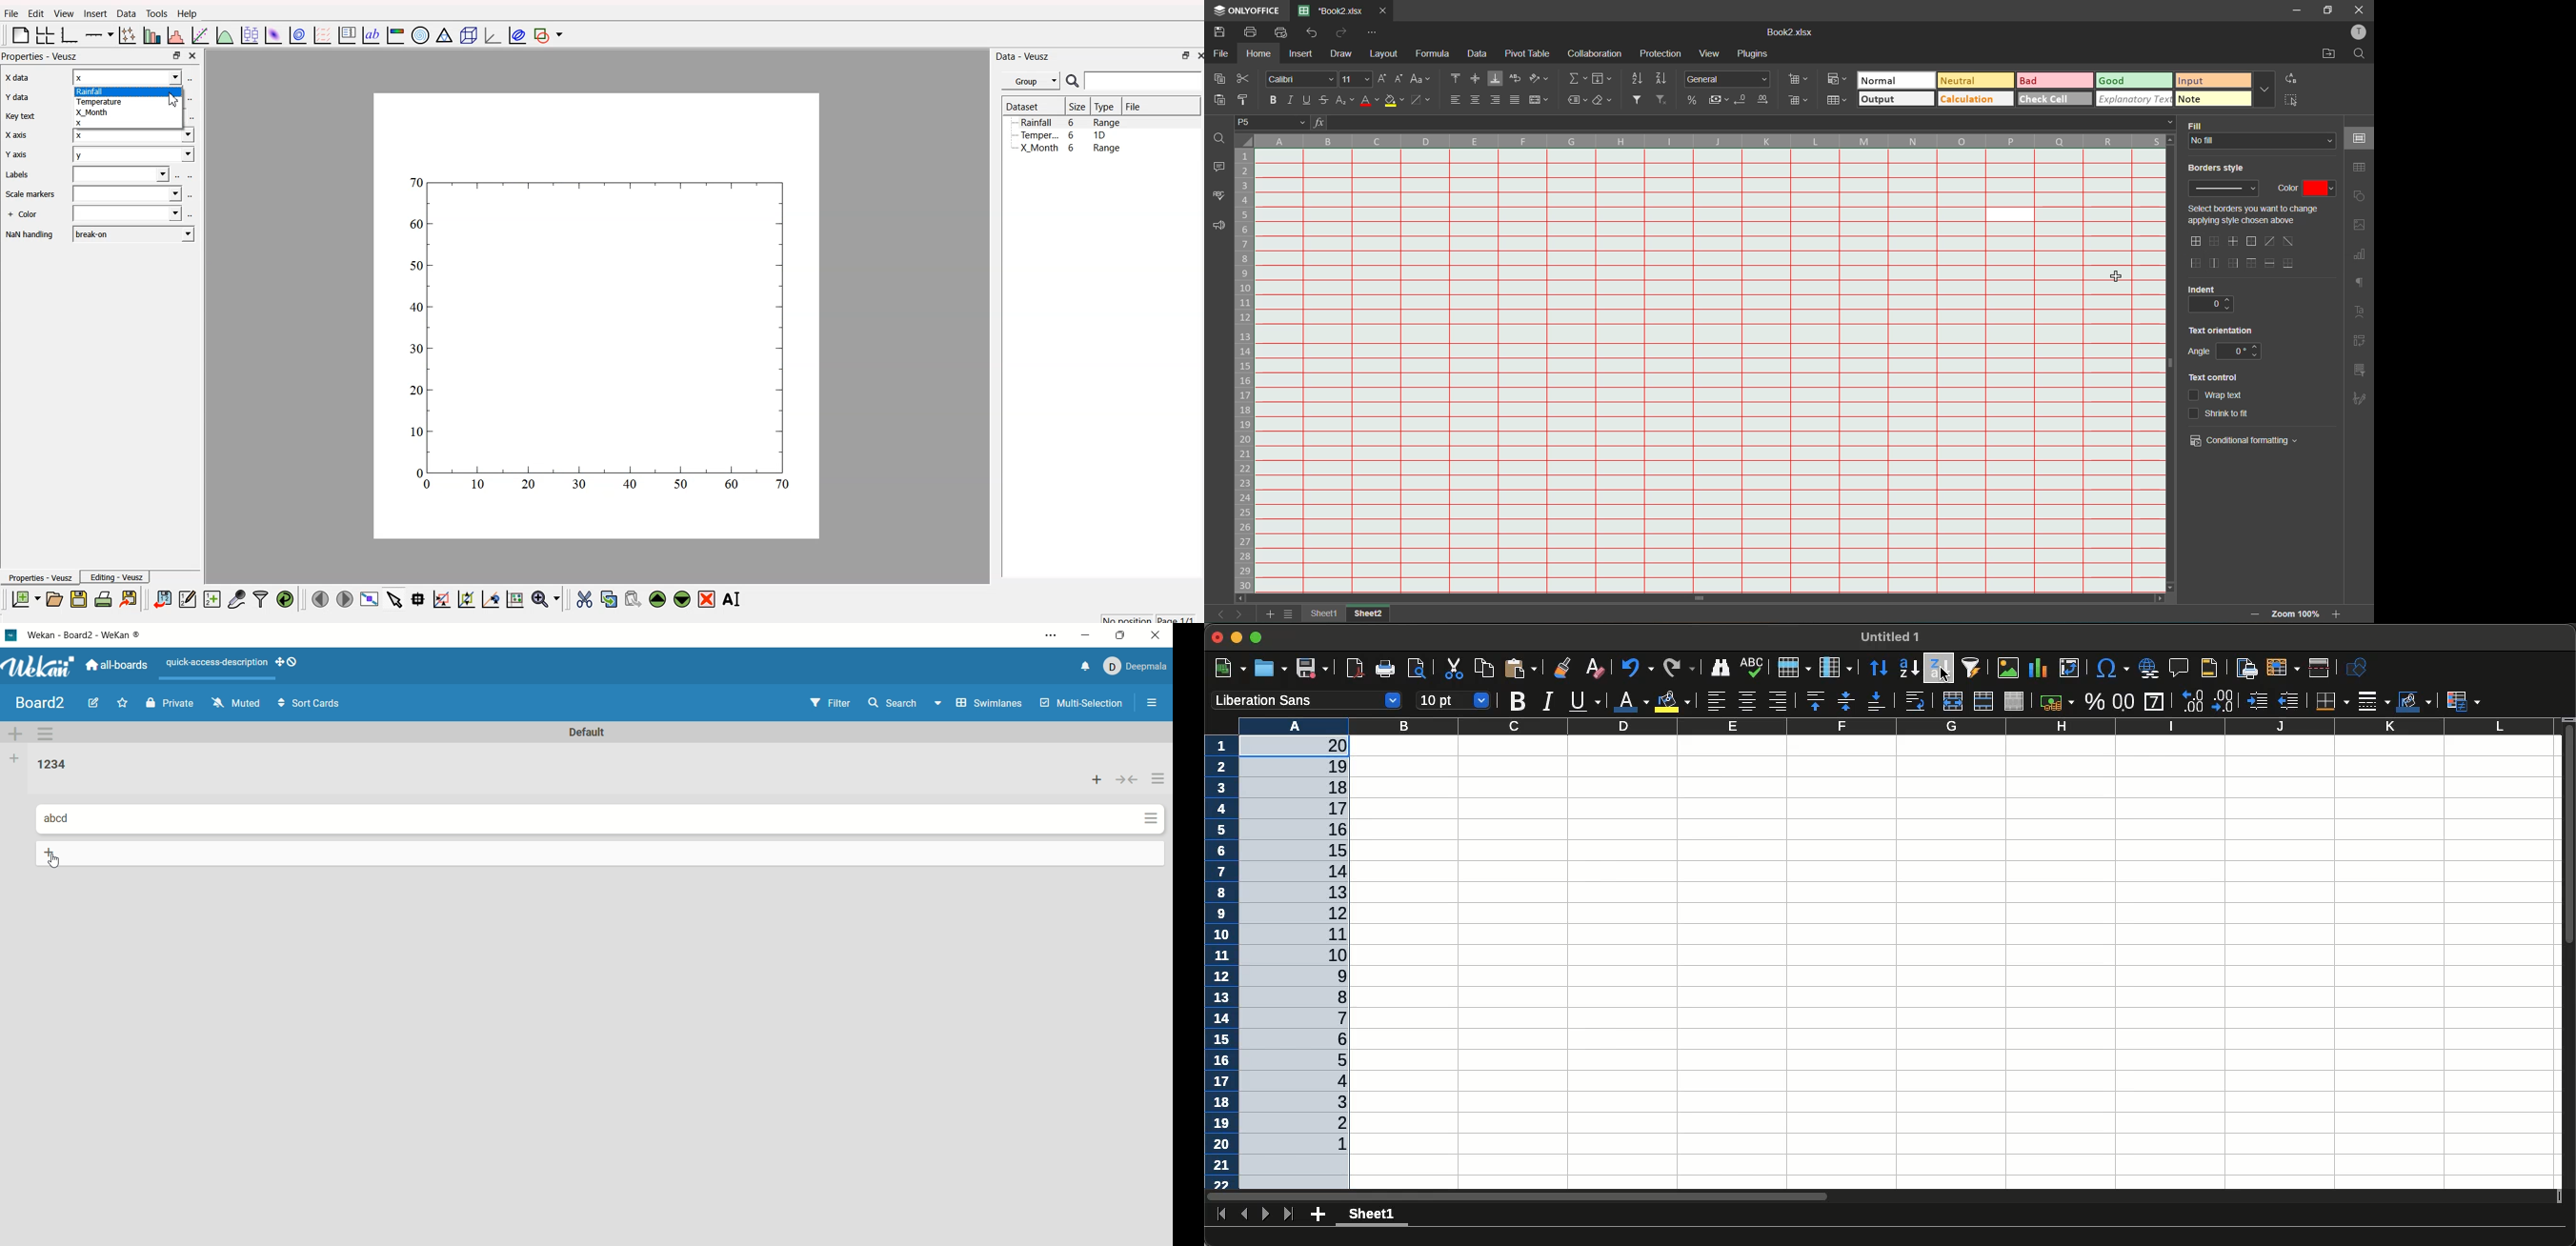  What do you see at coordinates (1333, 831) in the screenshot?
I see `5` at bounding box center [1333, 831].